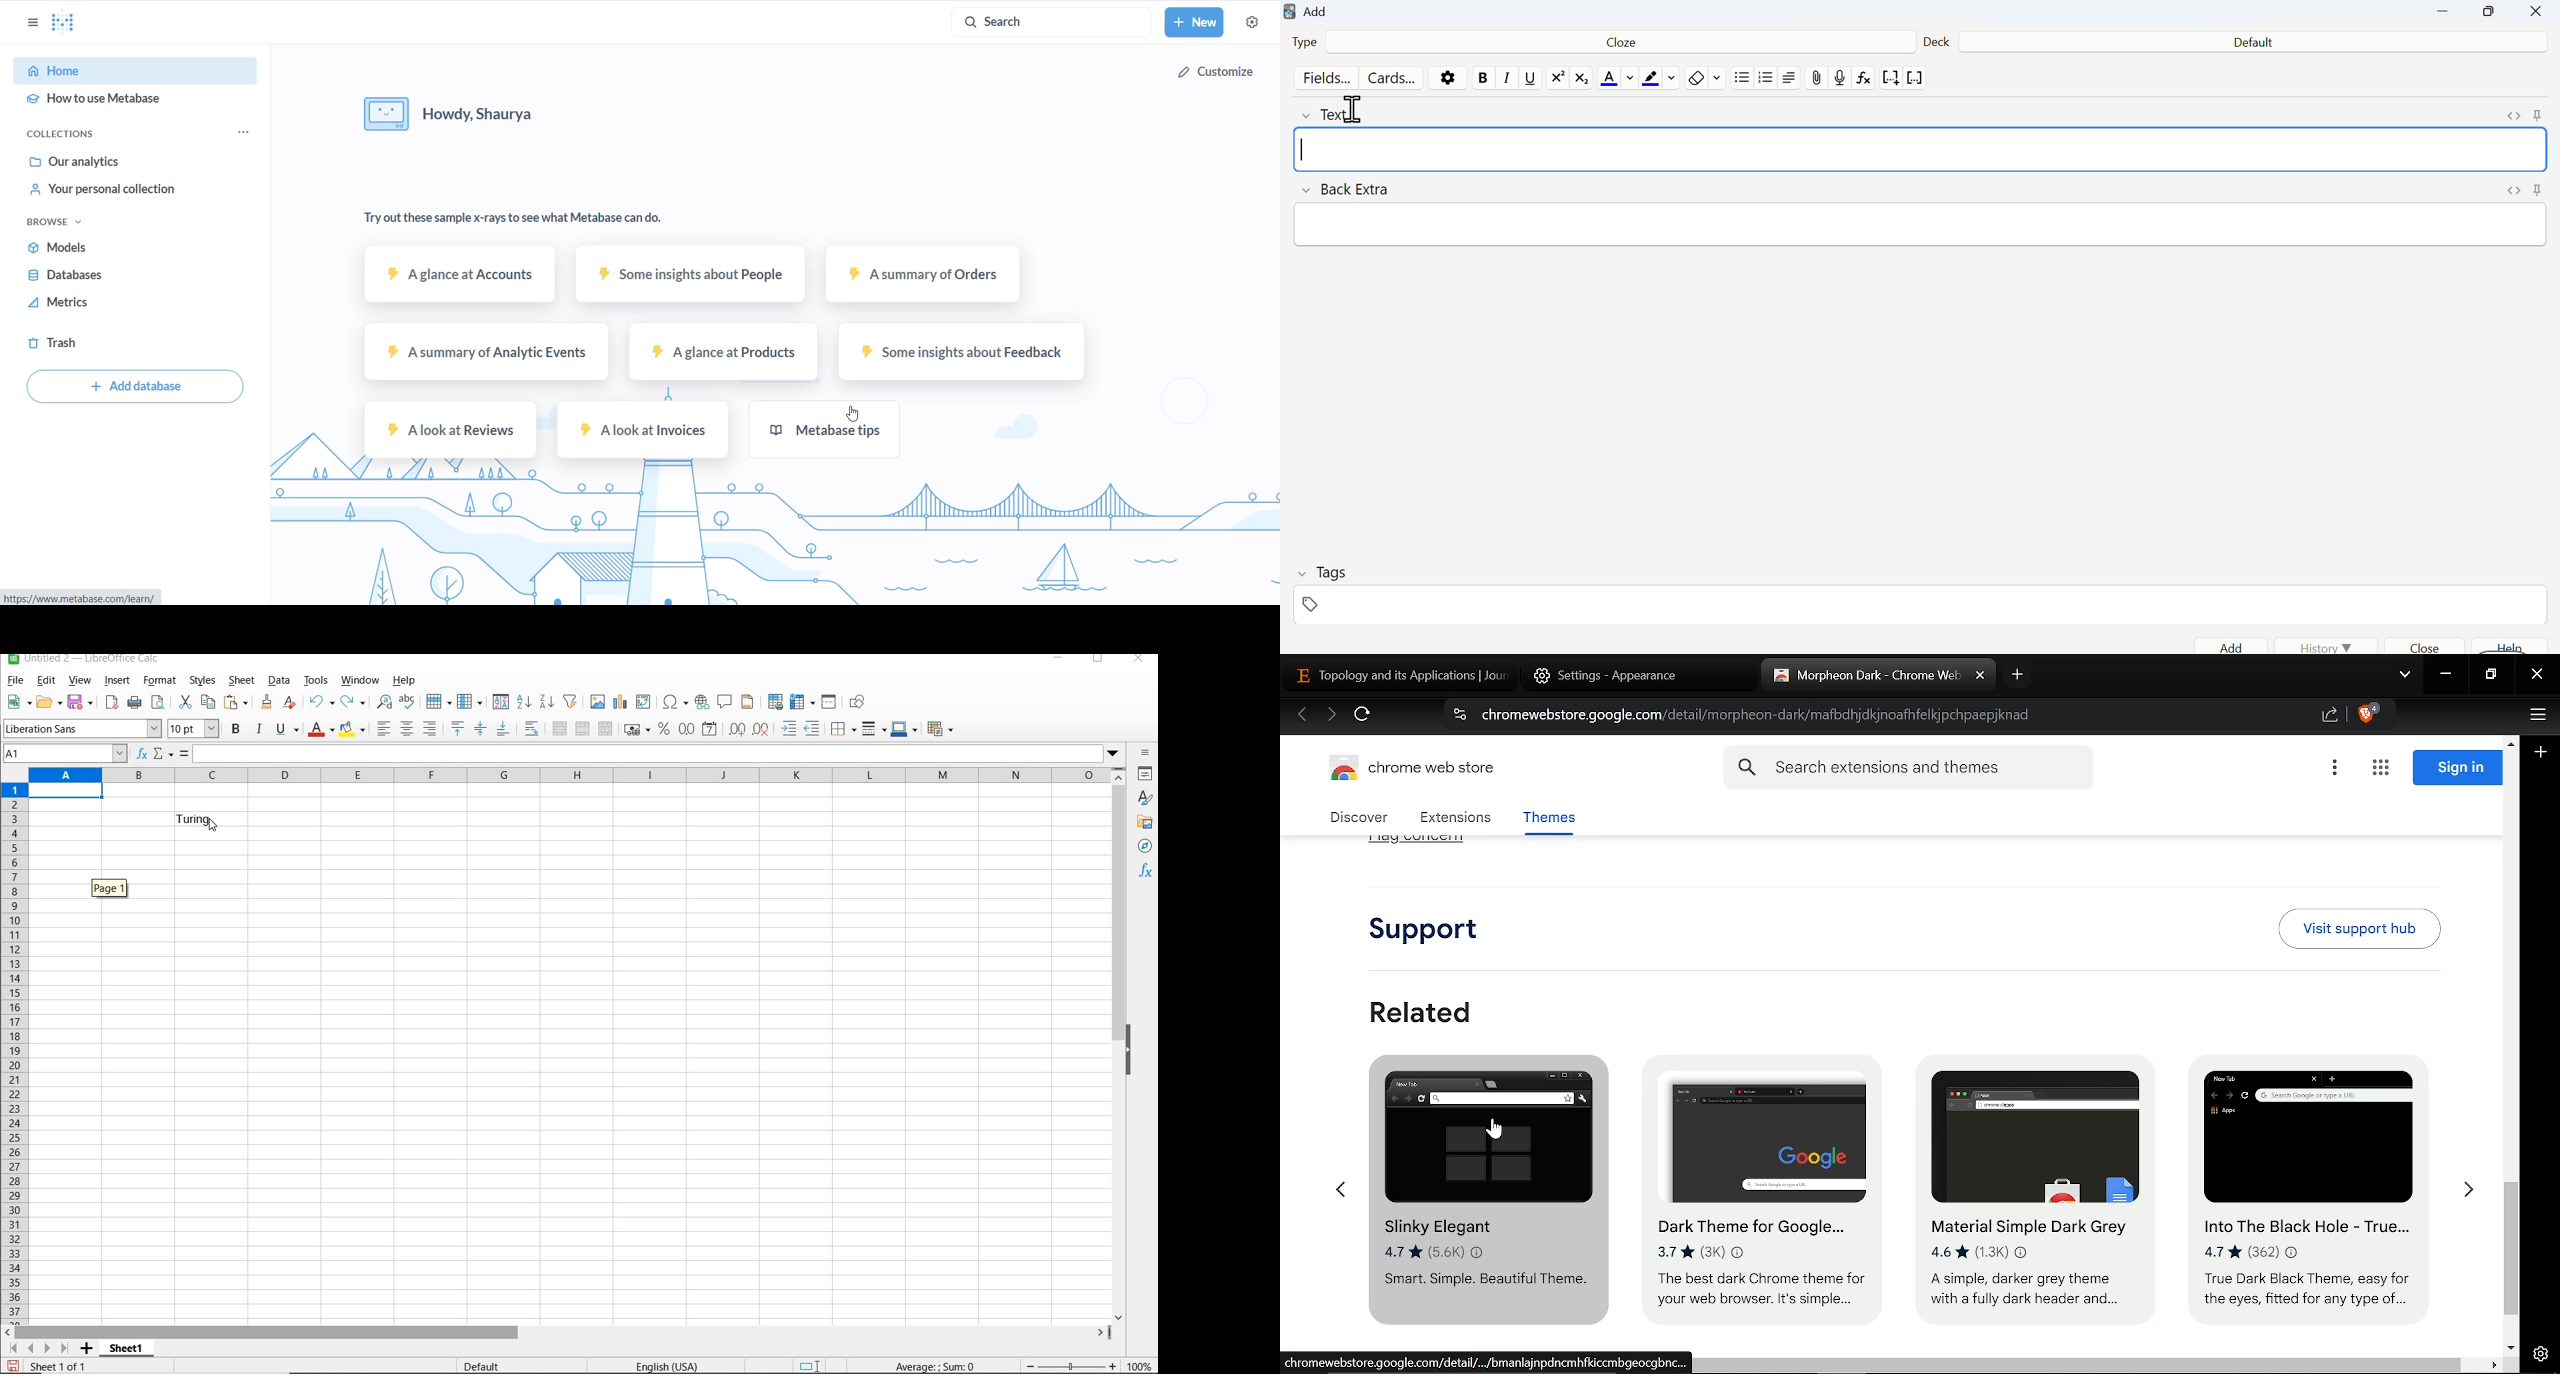  What do you see at coordinates (872, 729) in the screenshot?
I see `BORDER STYLE` at bounding box center [872, 729].